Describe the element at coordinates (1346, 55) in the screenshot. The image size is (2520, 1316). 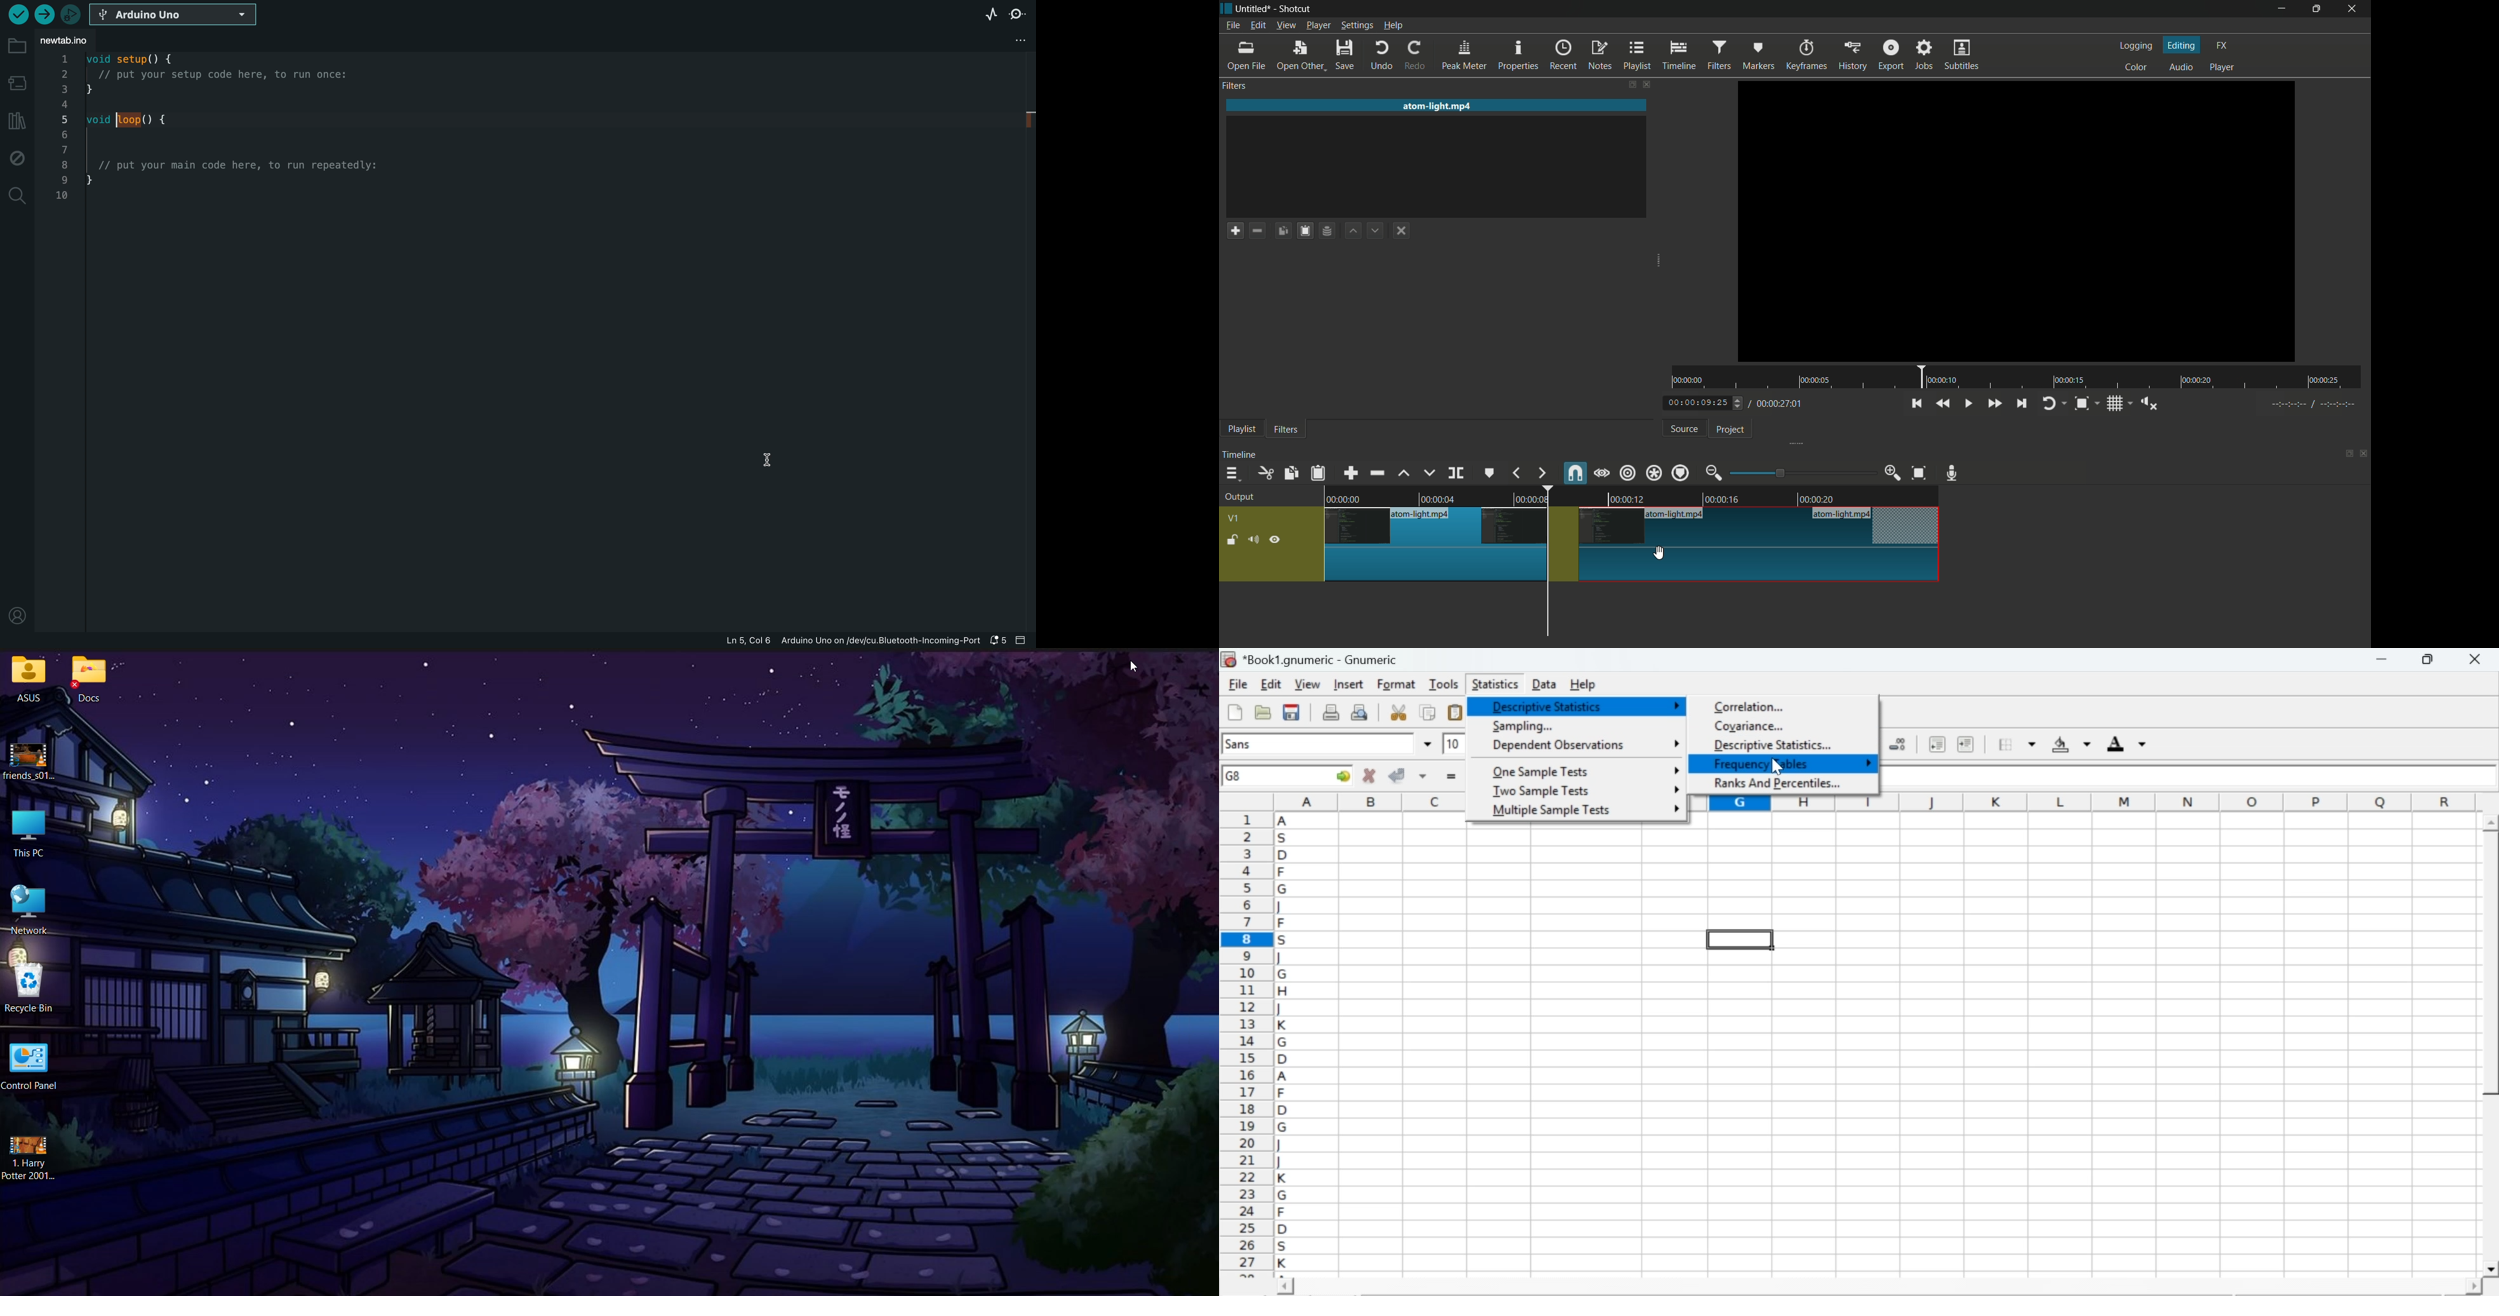
I see `save` at that location.